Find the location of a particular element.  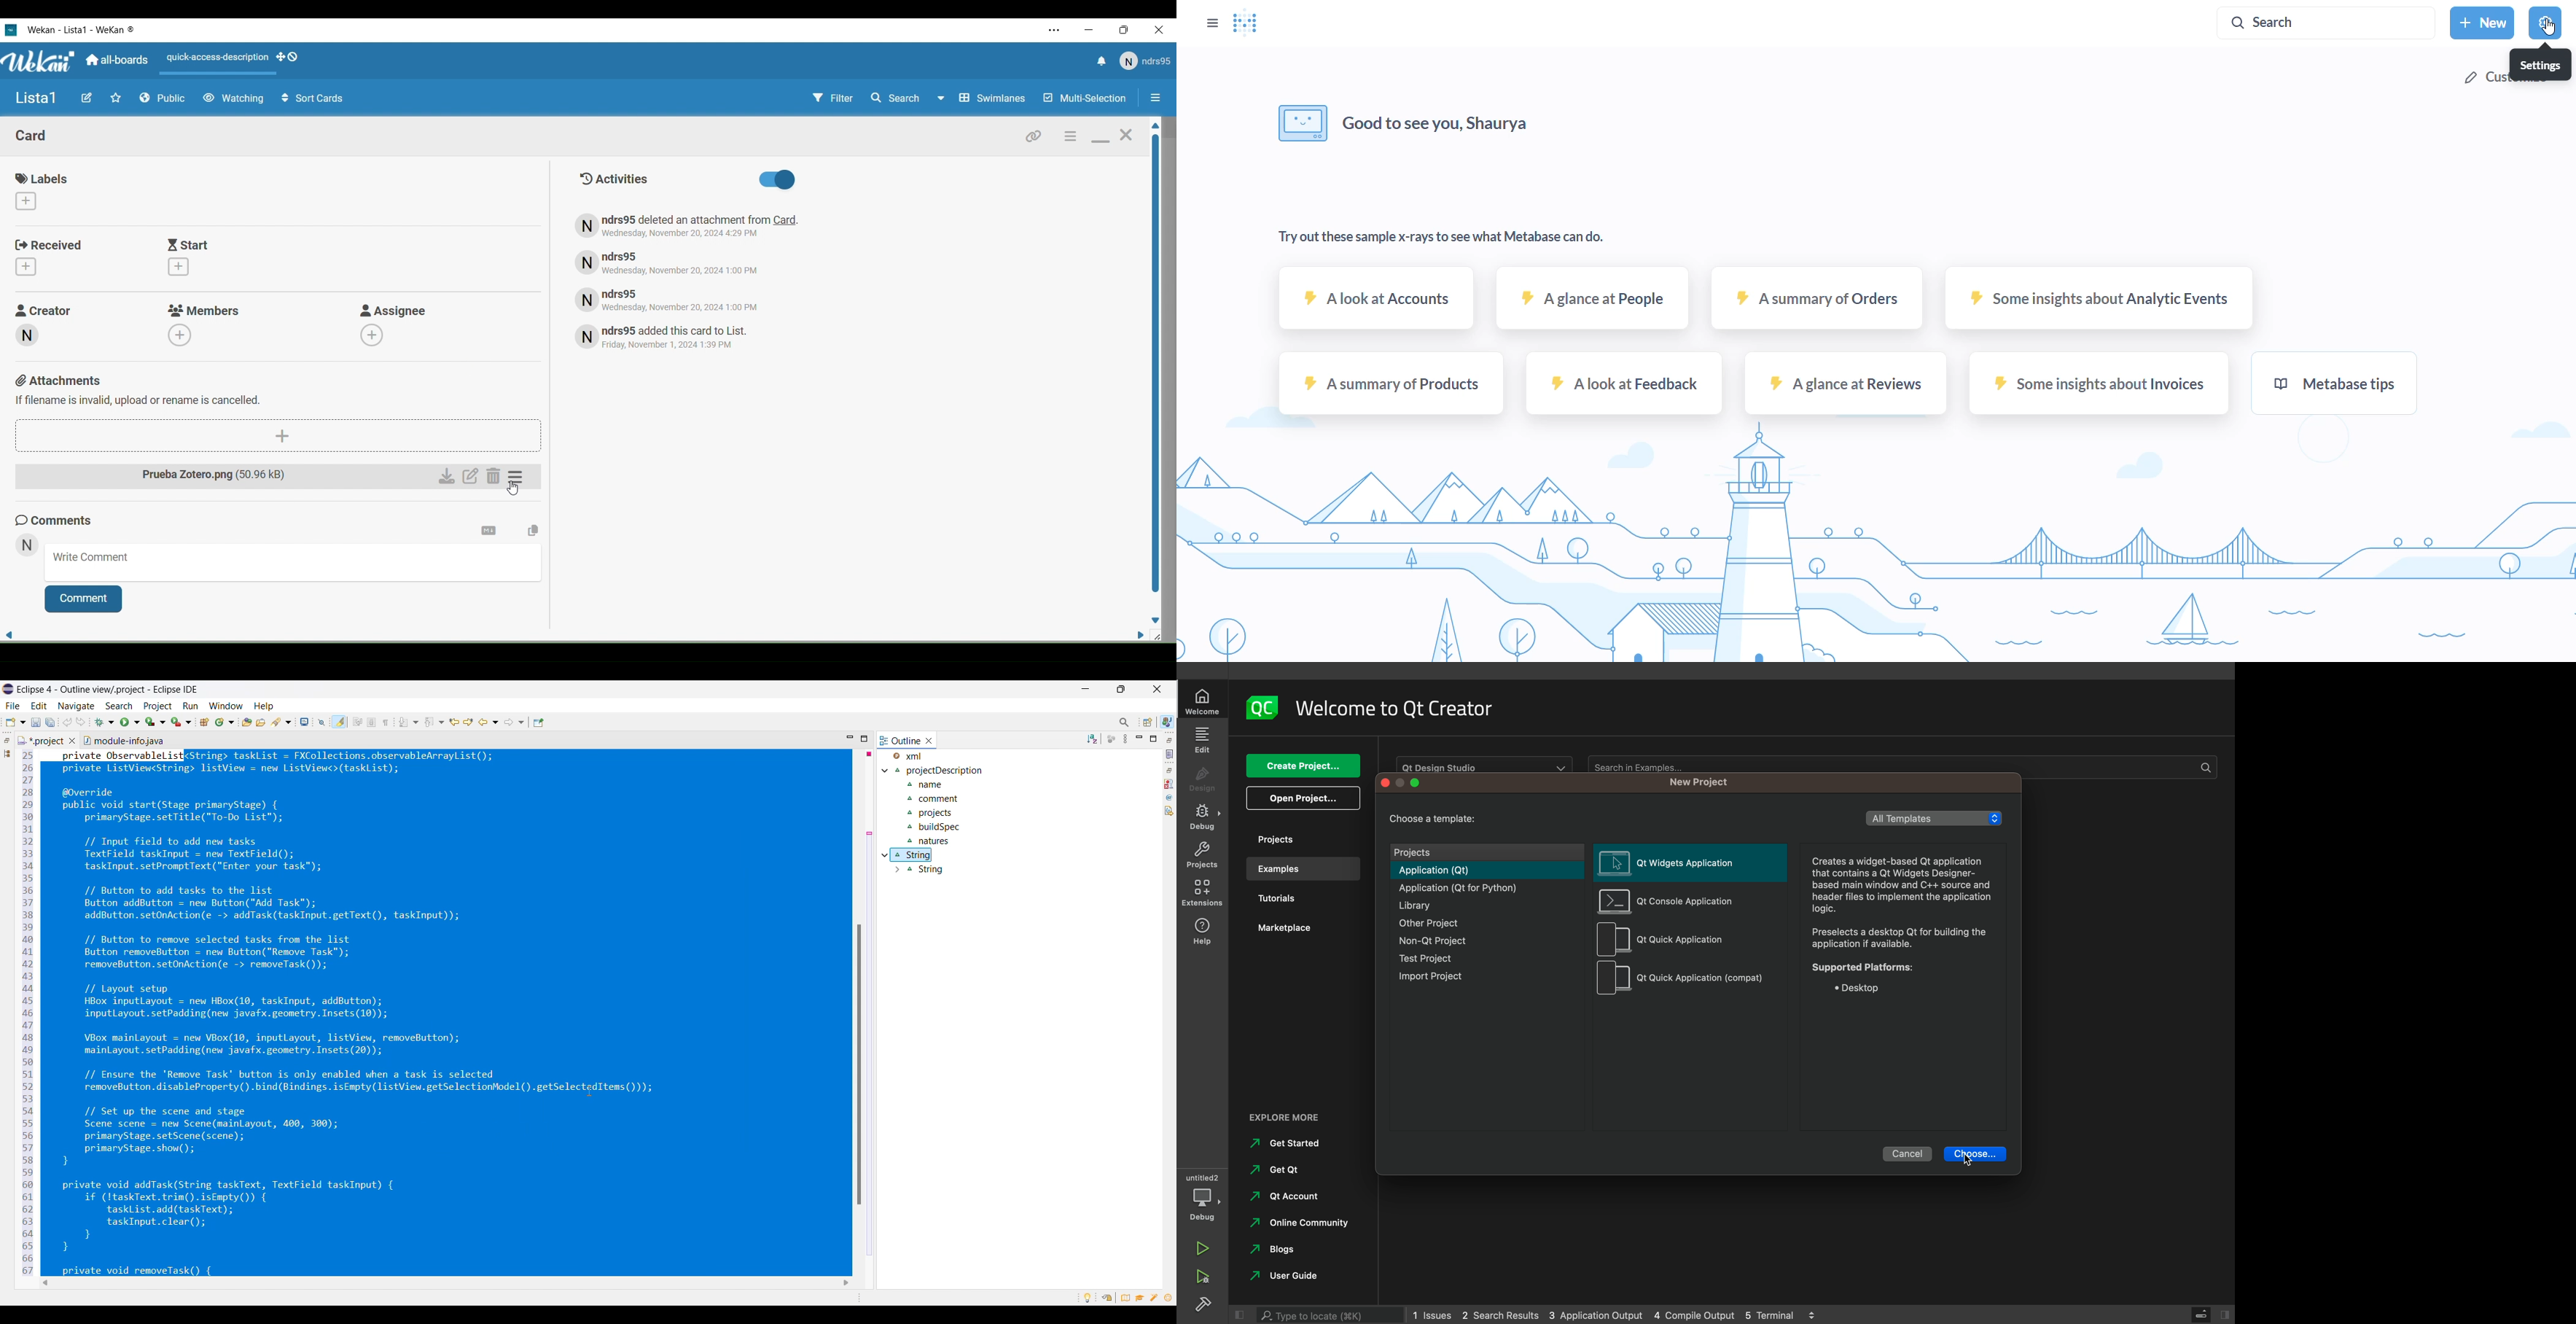

Download is located at coordinates (447, 477).